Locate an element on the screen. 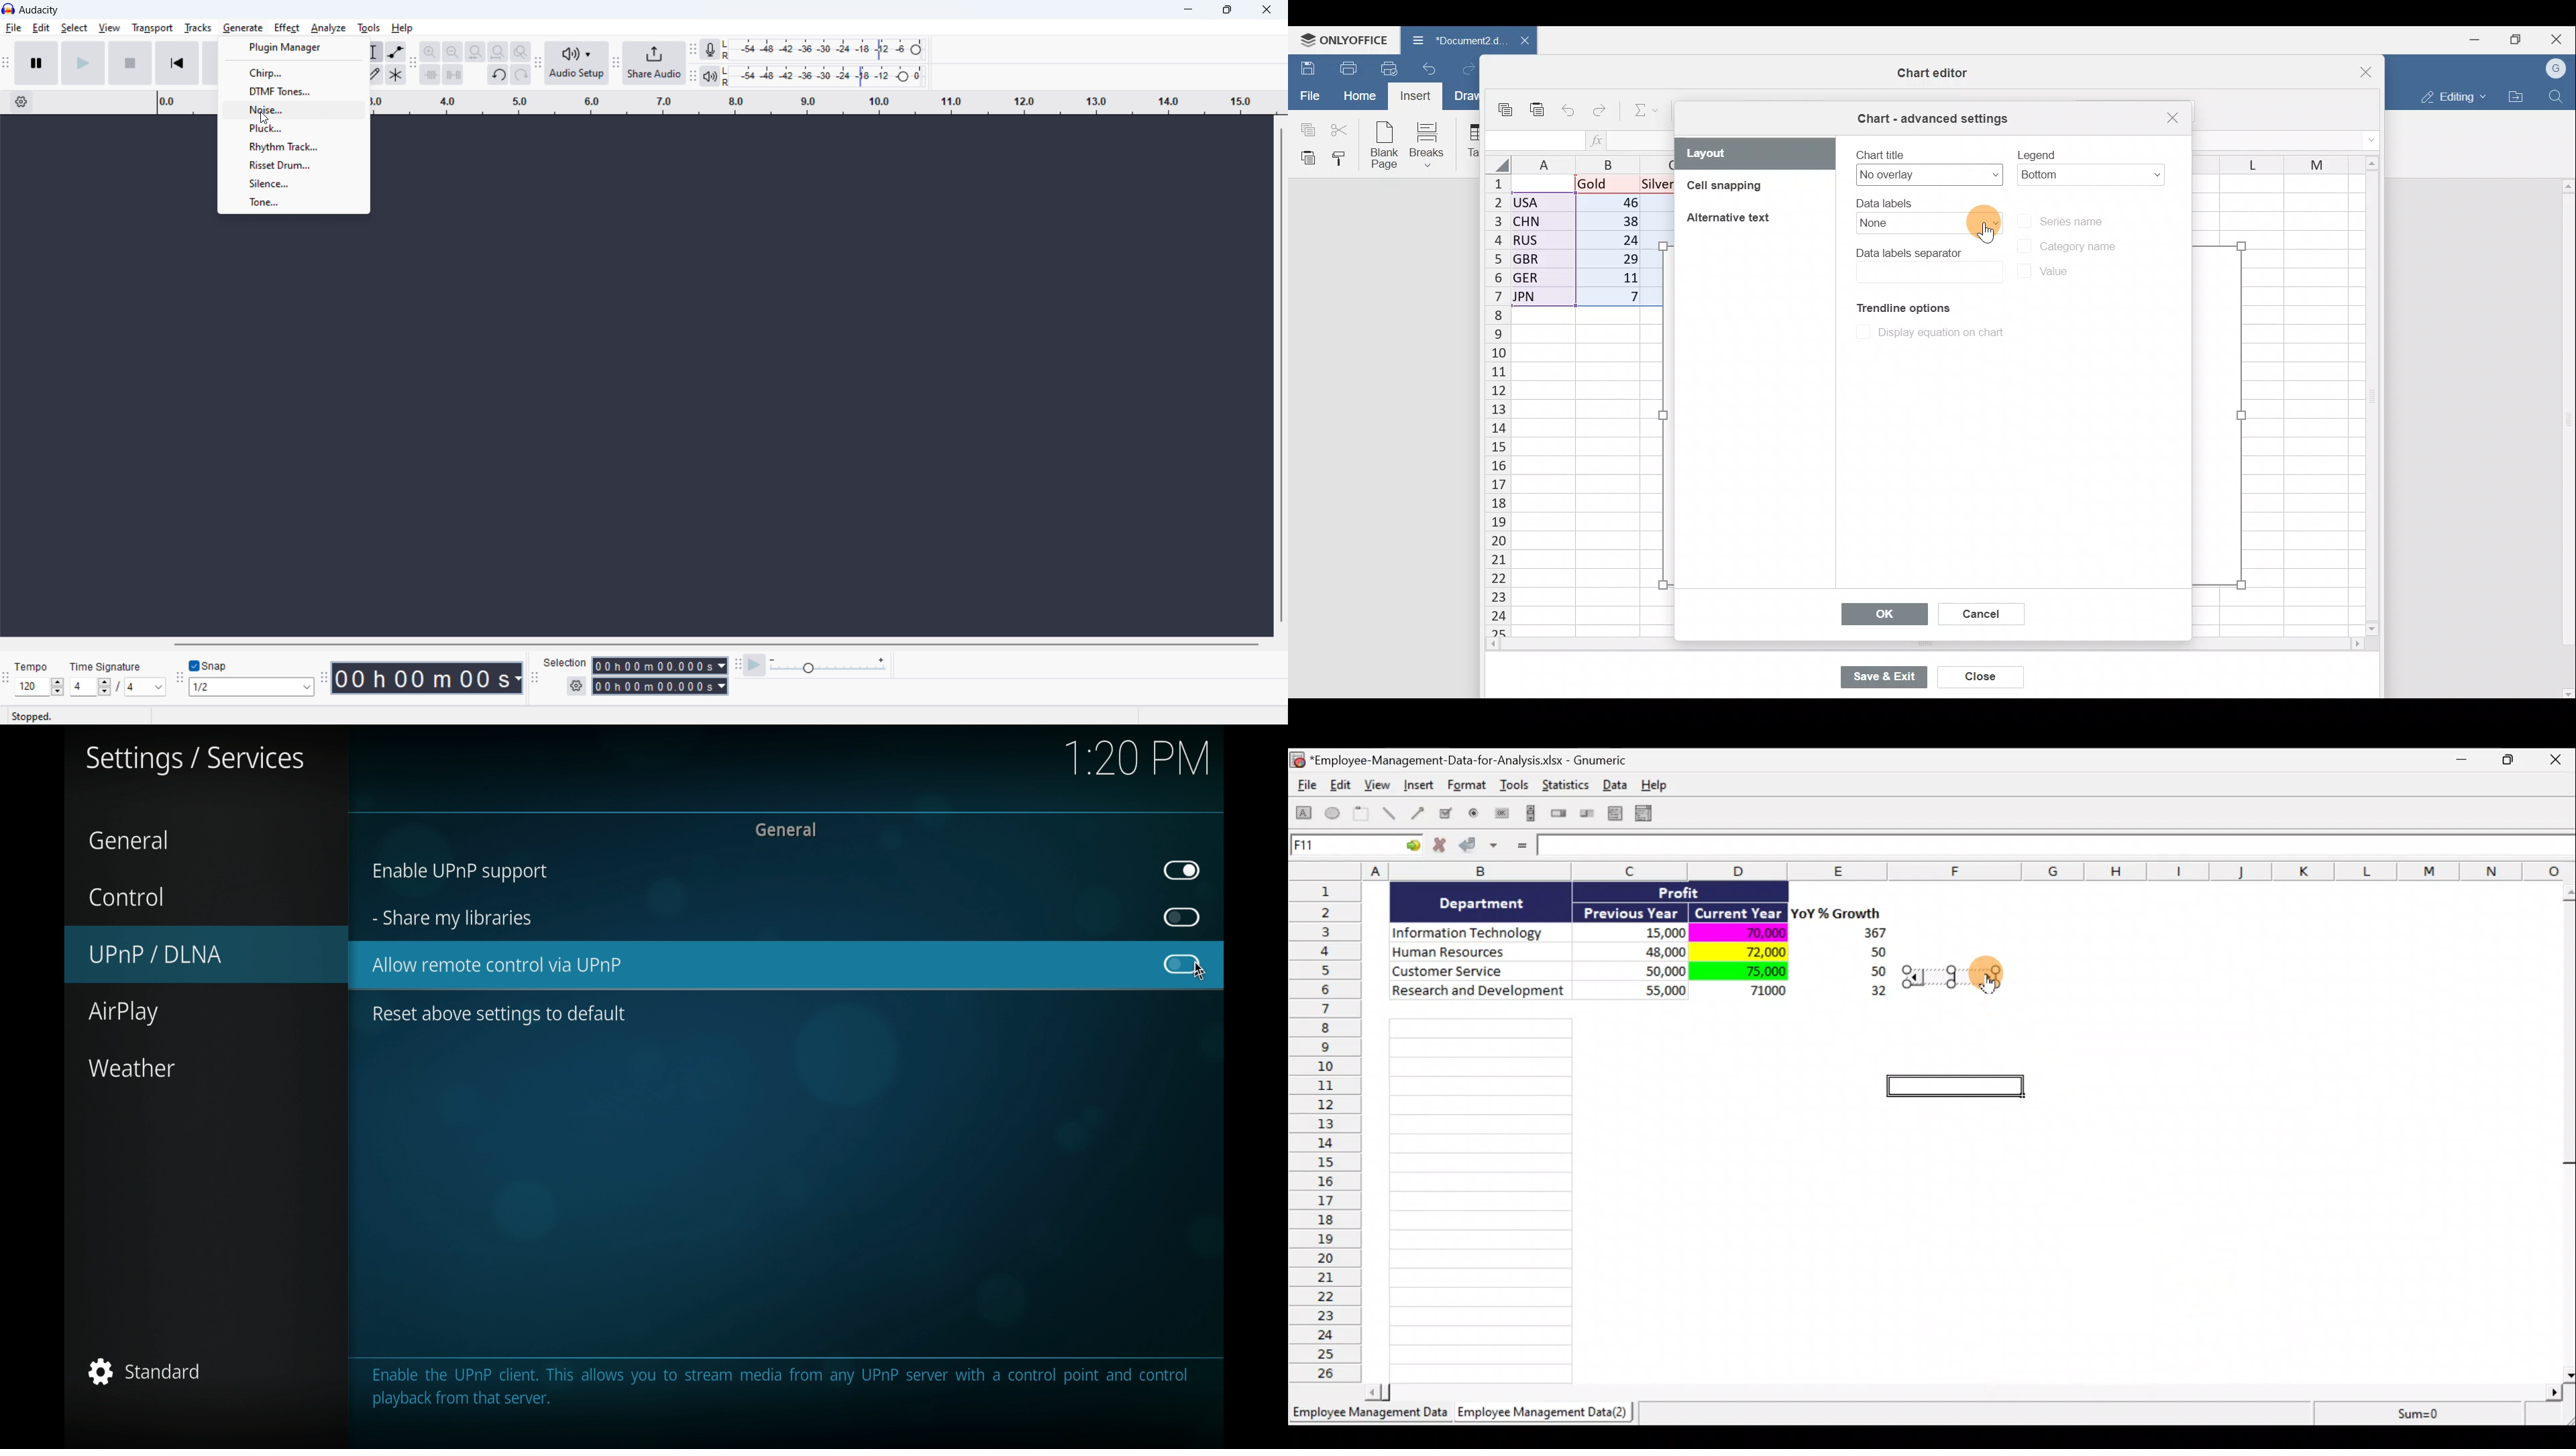  File is located at coordinates (1304, 788).